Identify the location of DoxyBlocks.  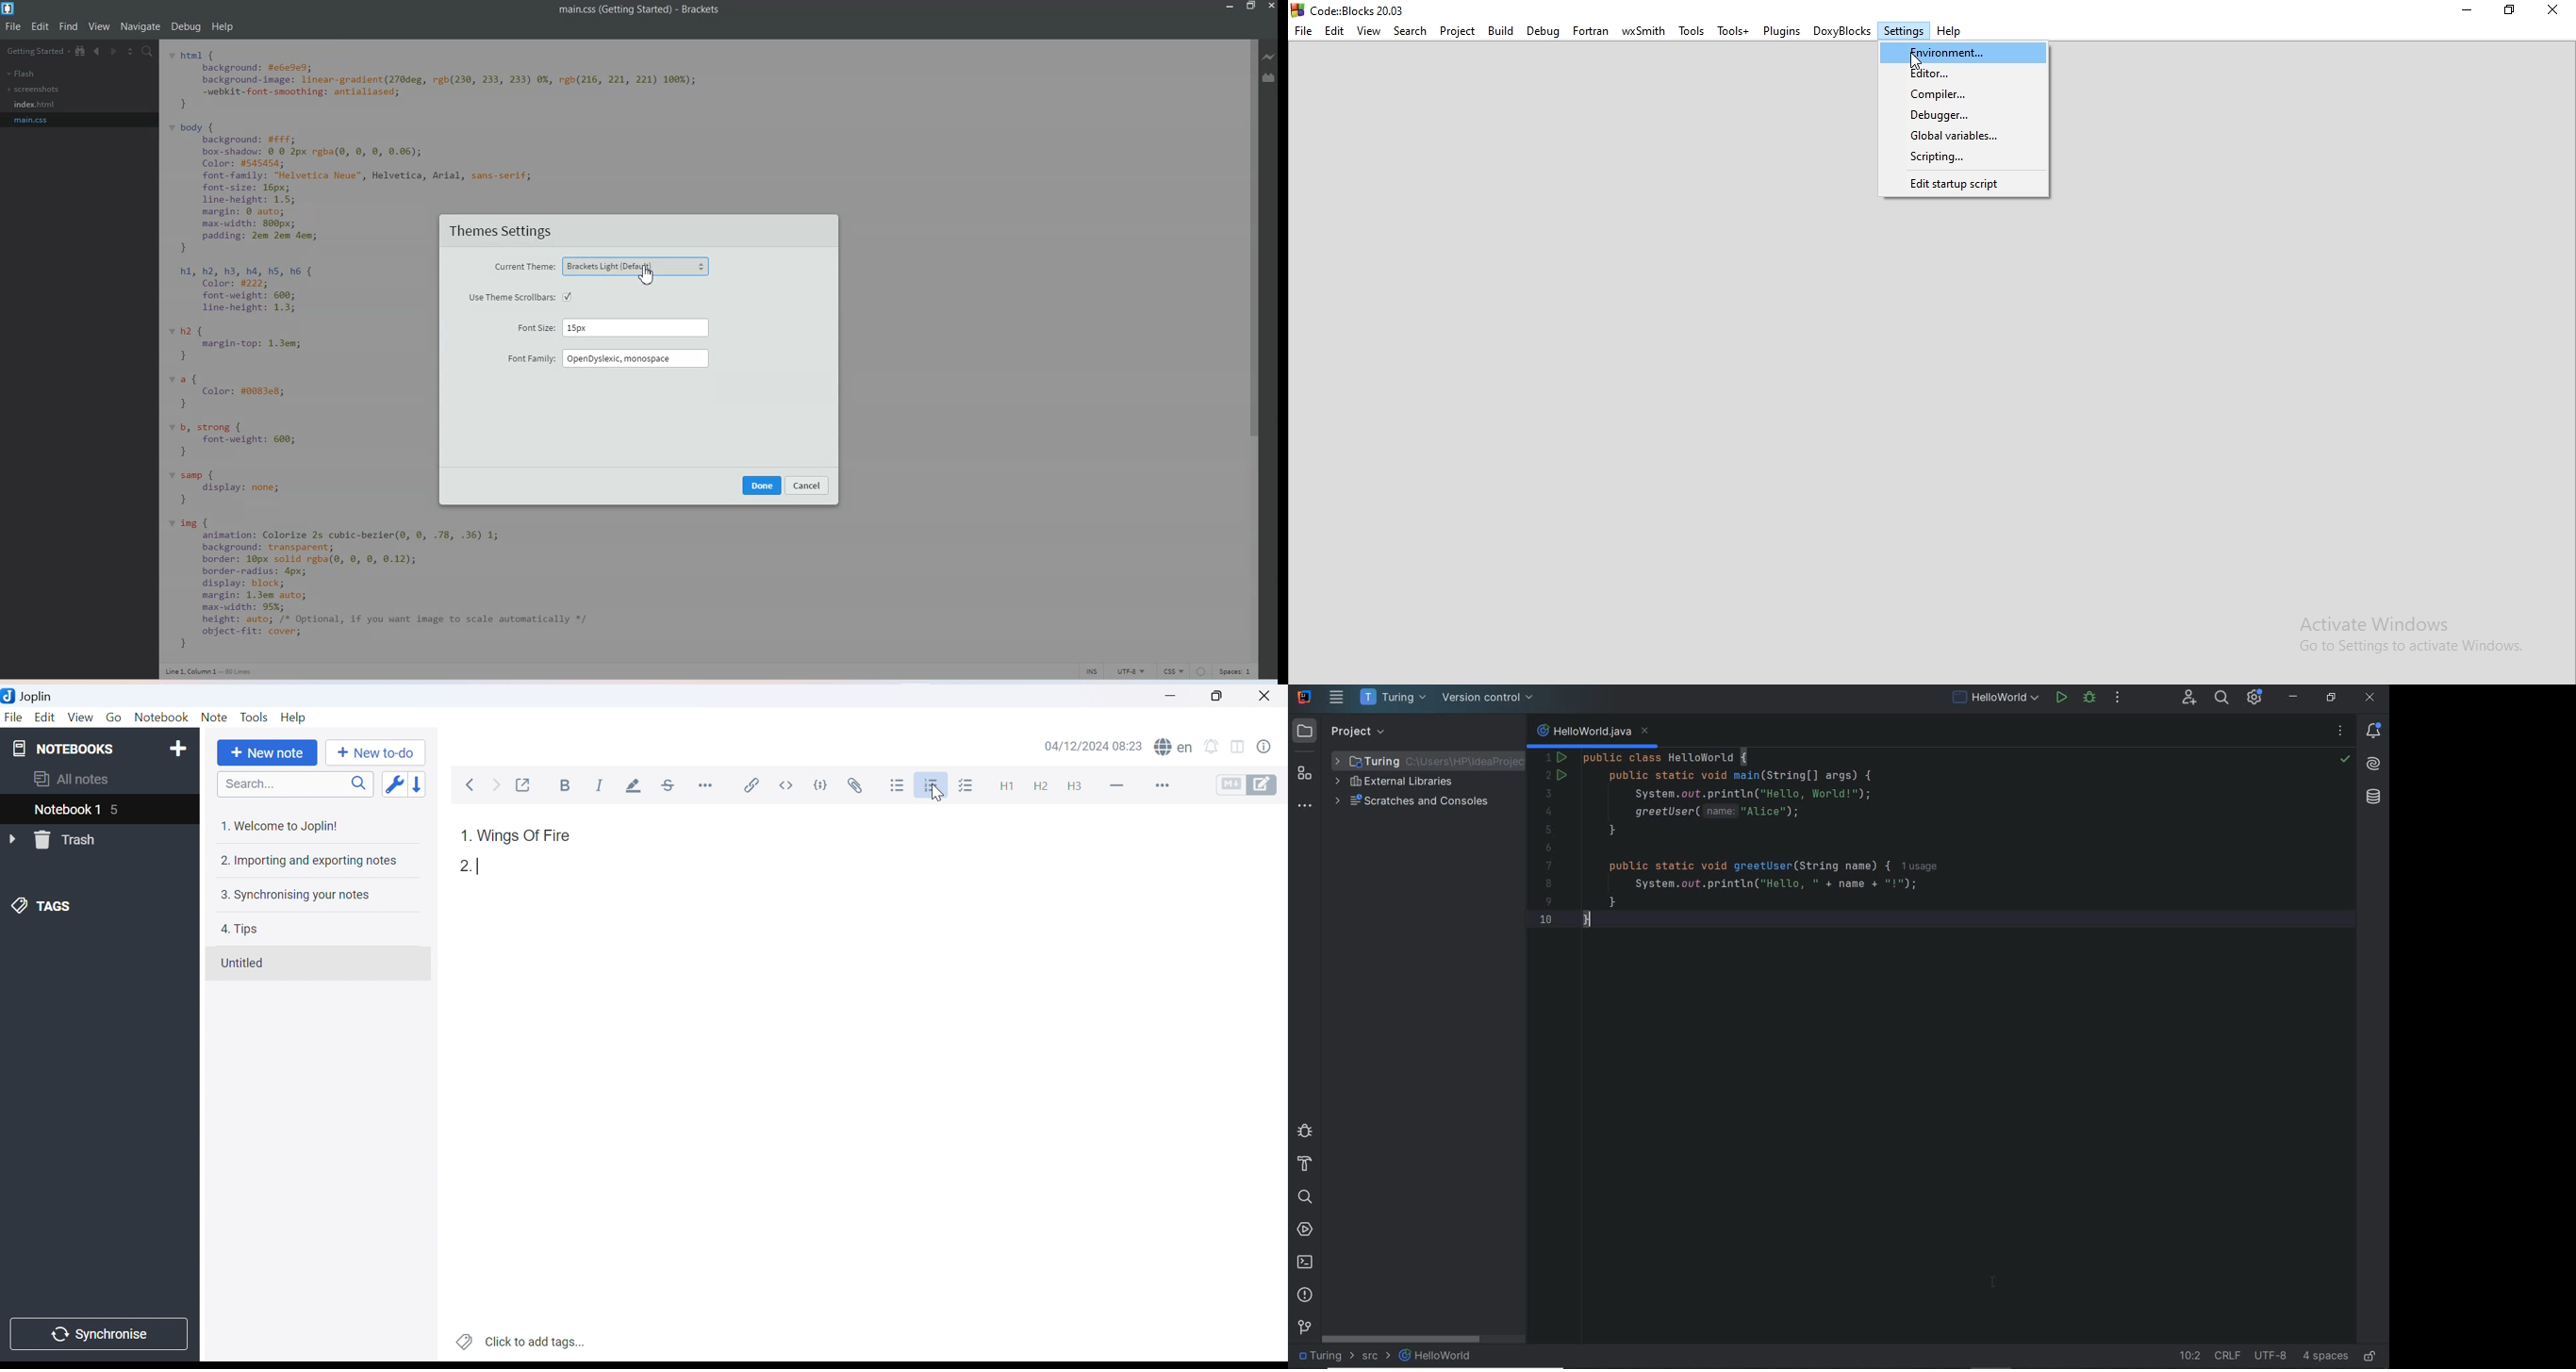
(1843, 32).